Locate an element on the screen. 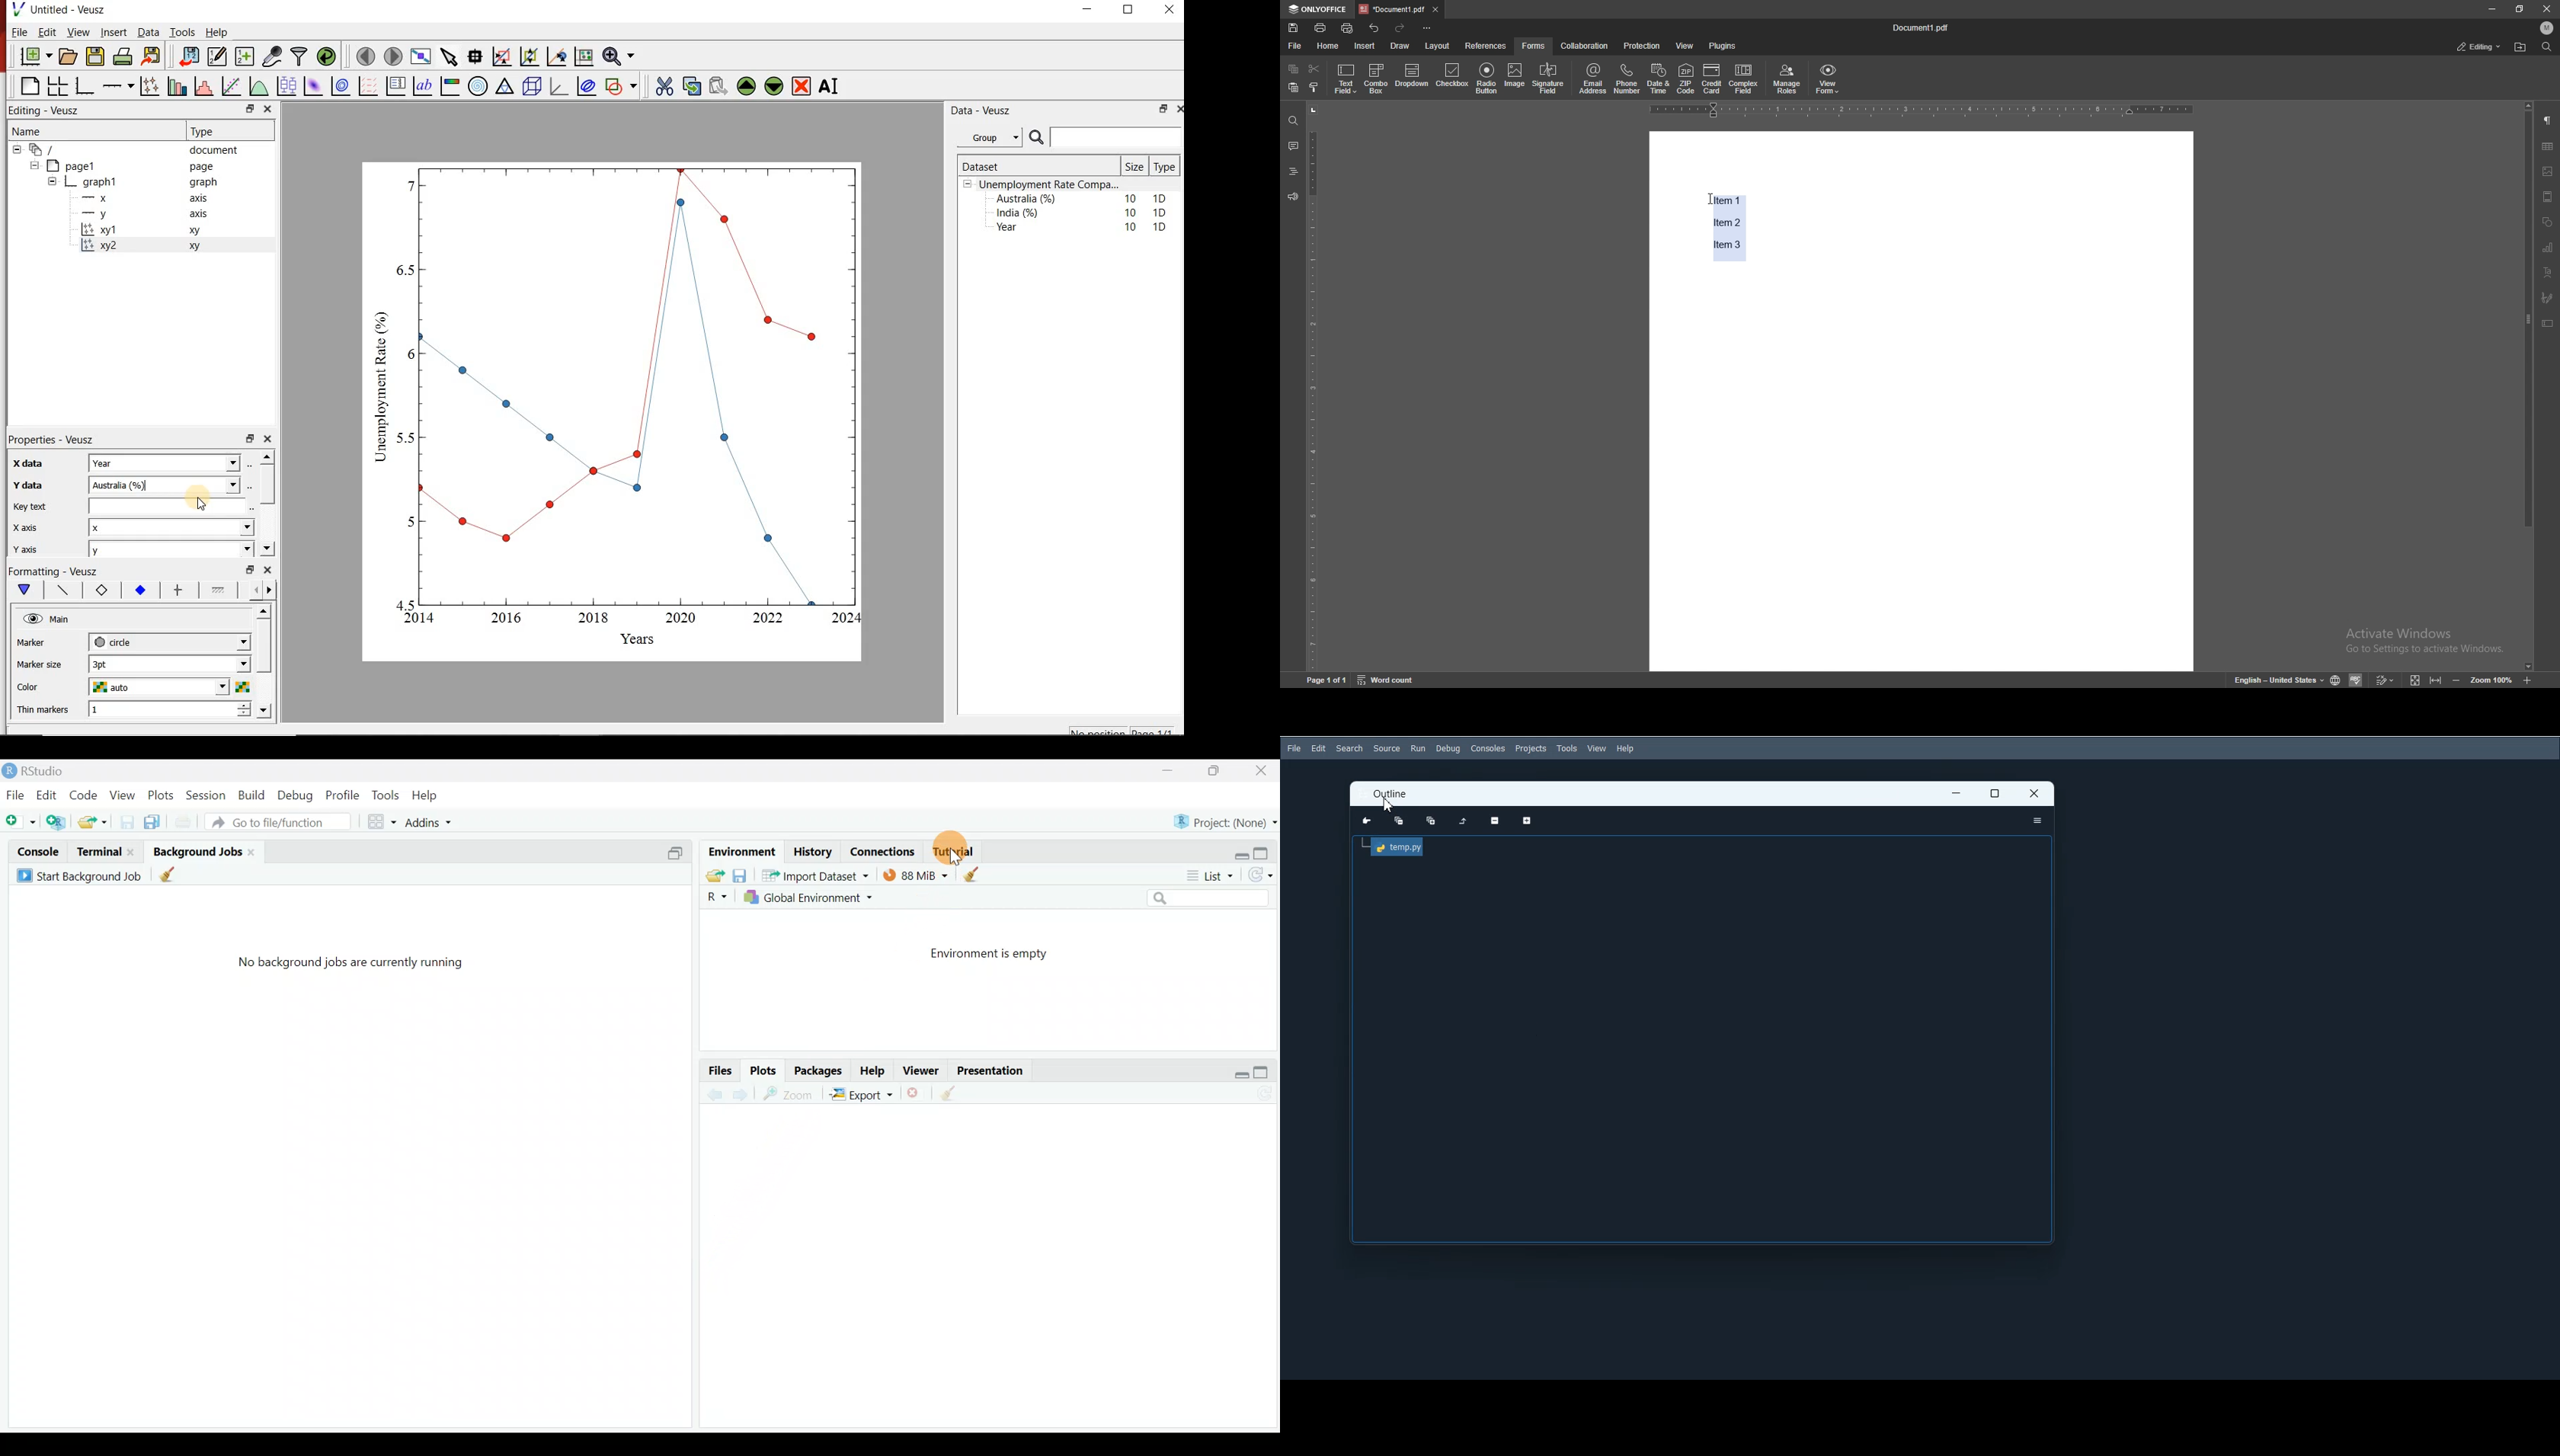  Profile is located at coordinates (343, 797).